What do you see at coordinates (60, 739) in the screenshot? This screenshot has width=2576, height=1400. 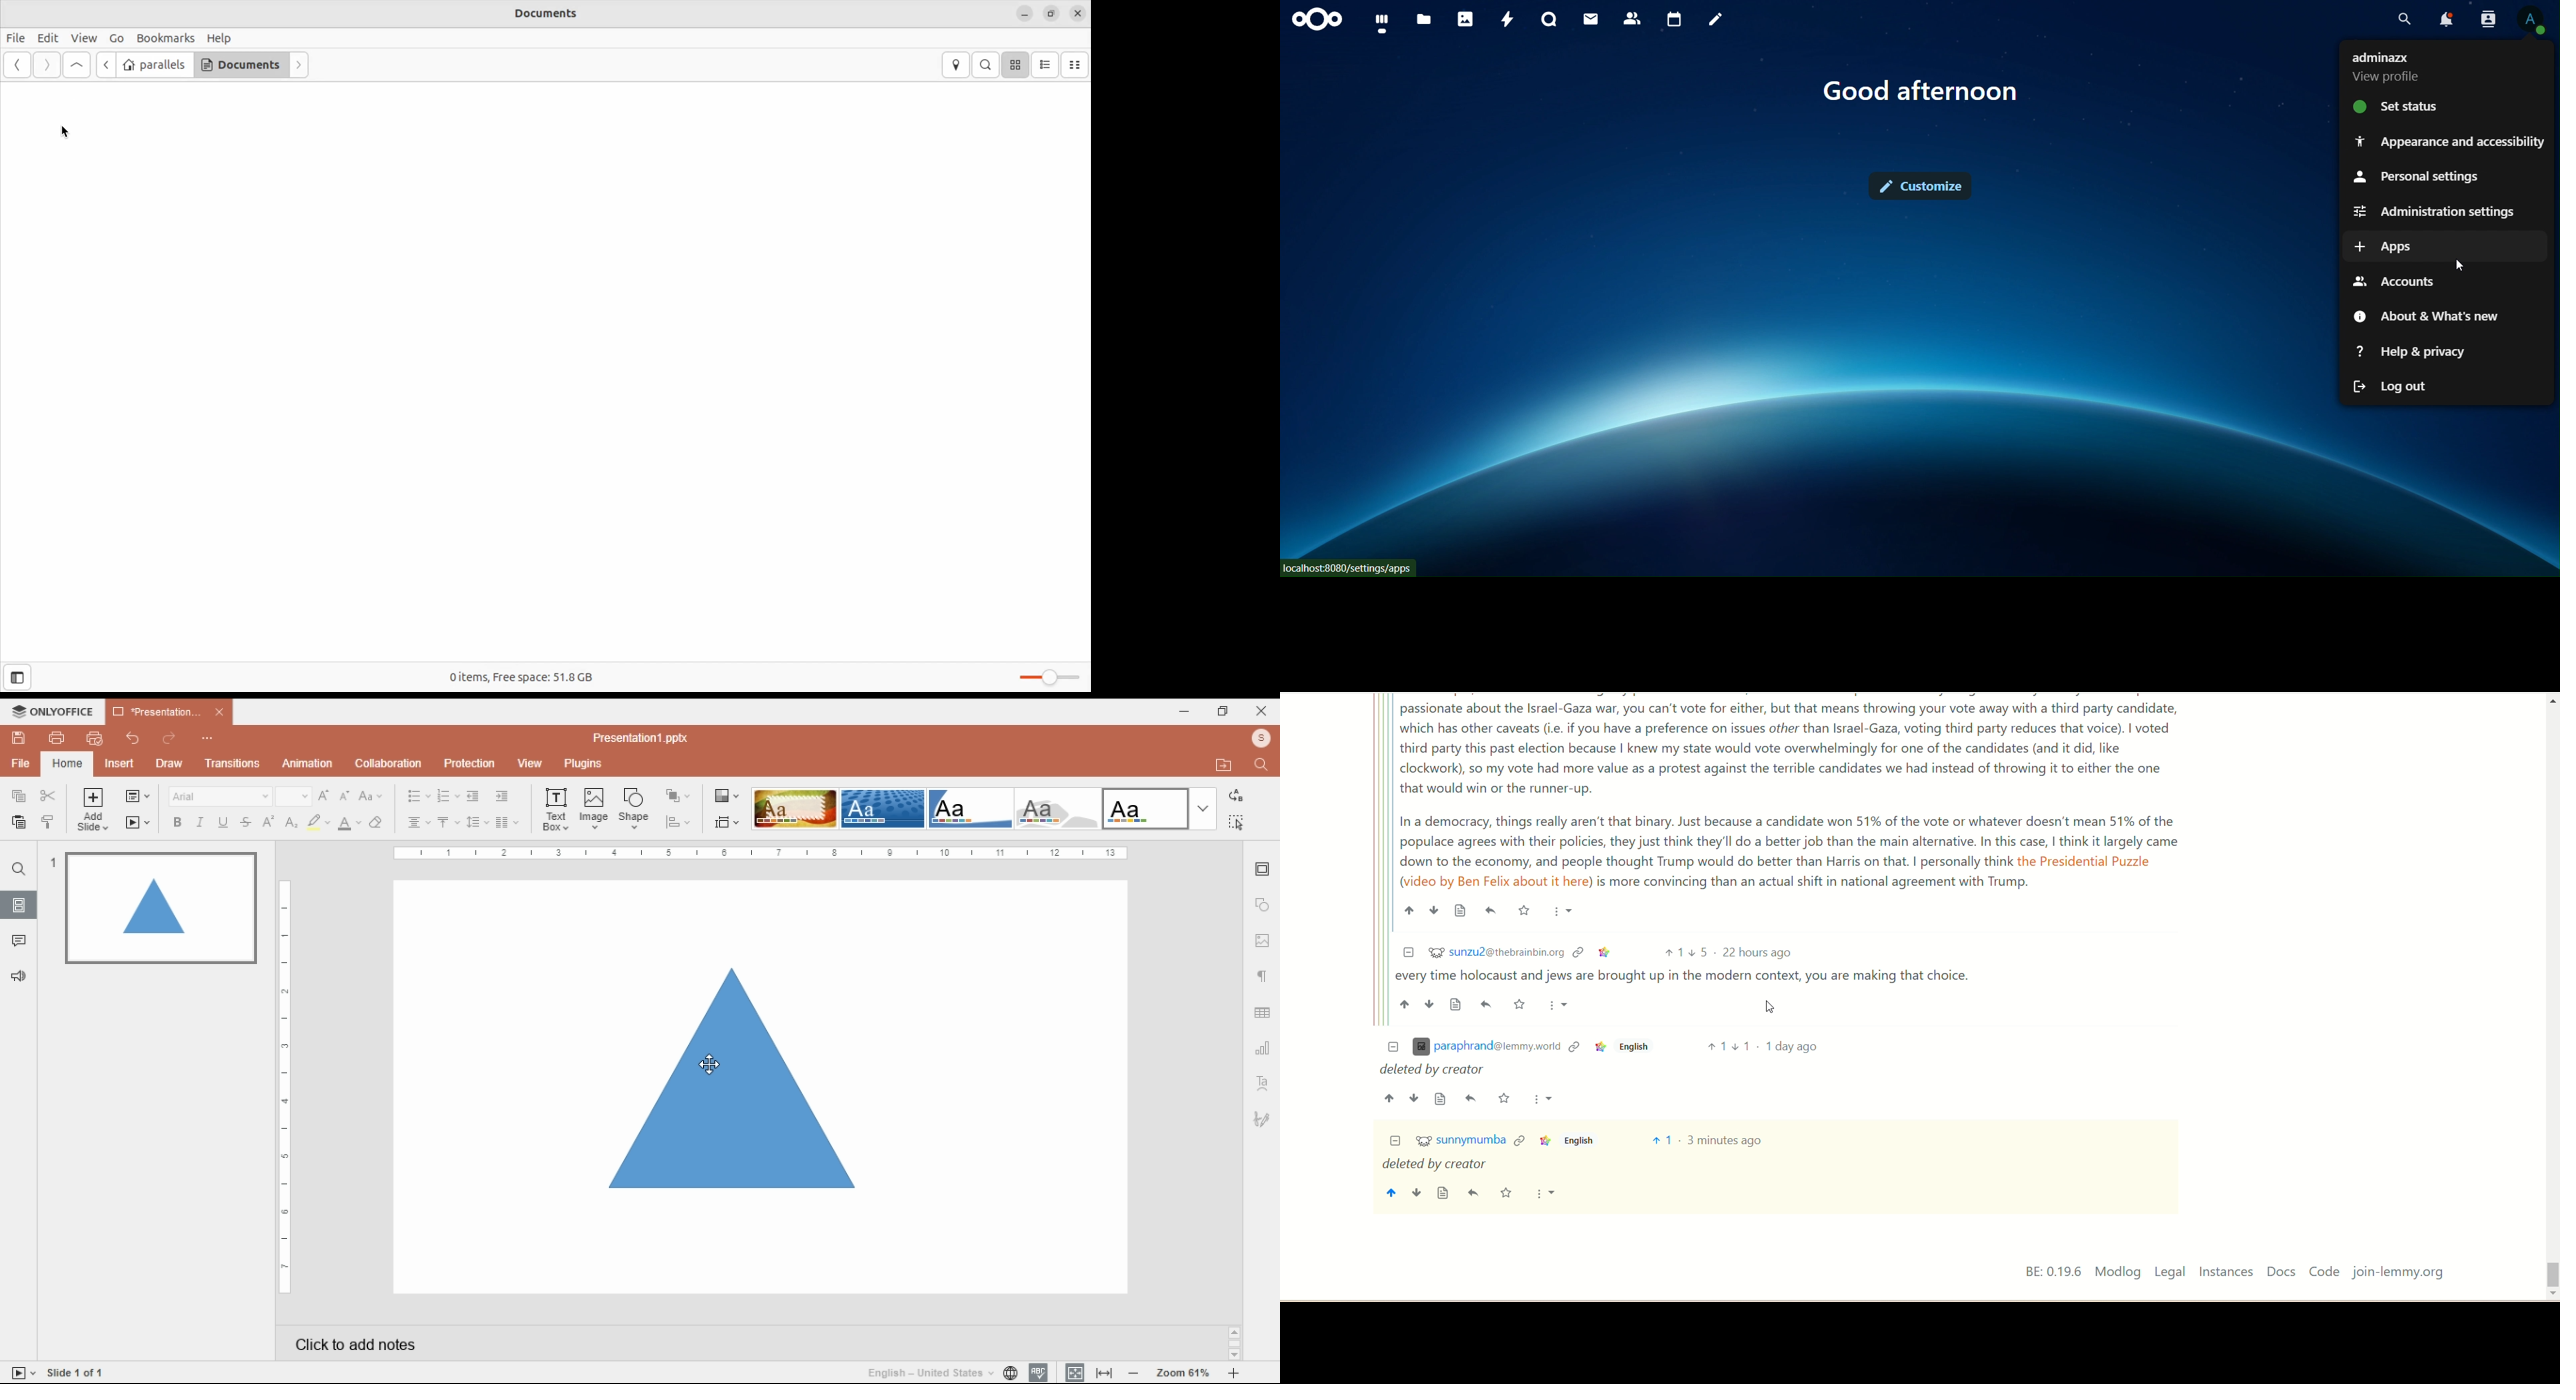 I see `print file` at bounding box center [60, 739].